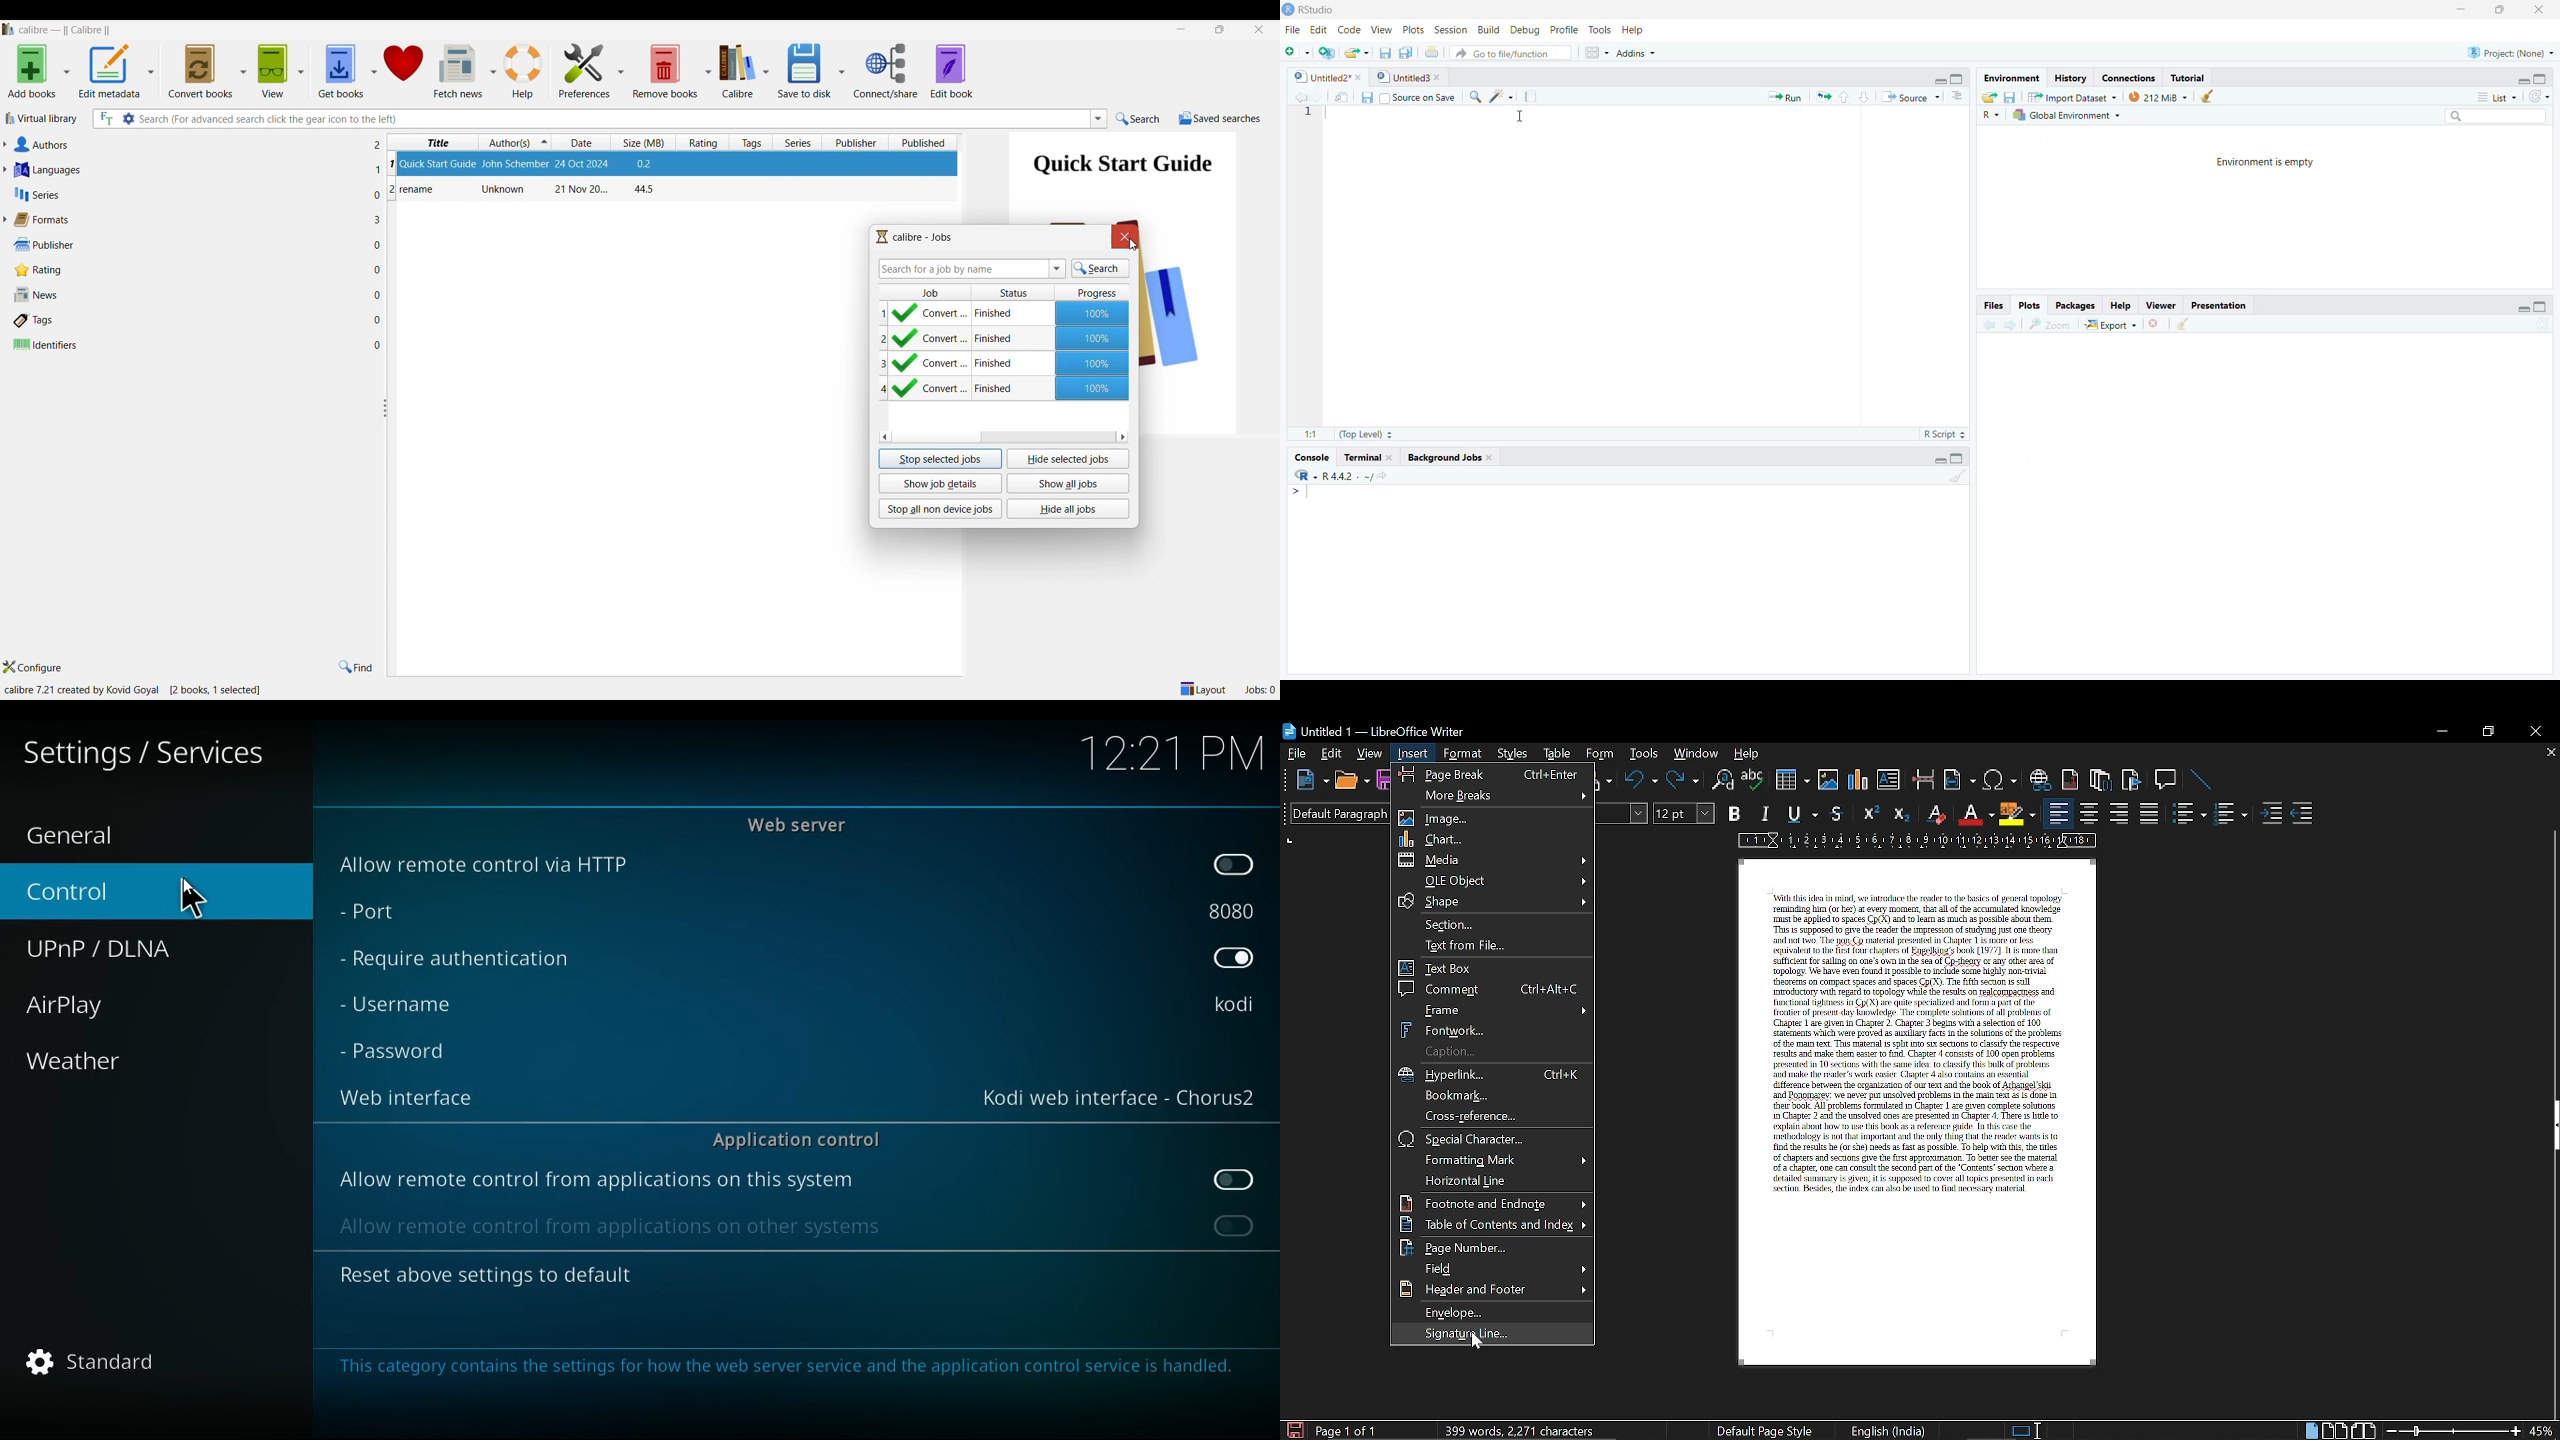 This screenshot has width=2576, height=1456. I want to click on arrows, so click(1821, 97).